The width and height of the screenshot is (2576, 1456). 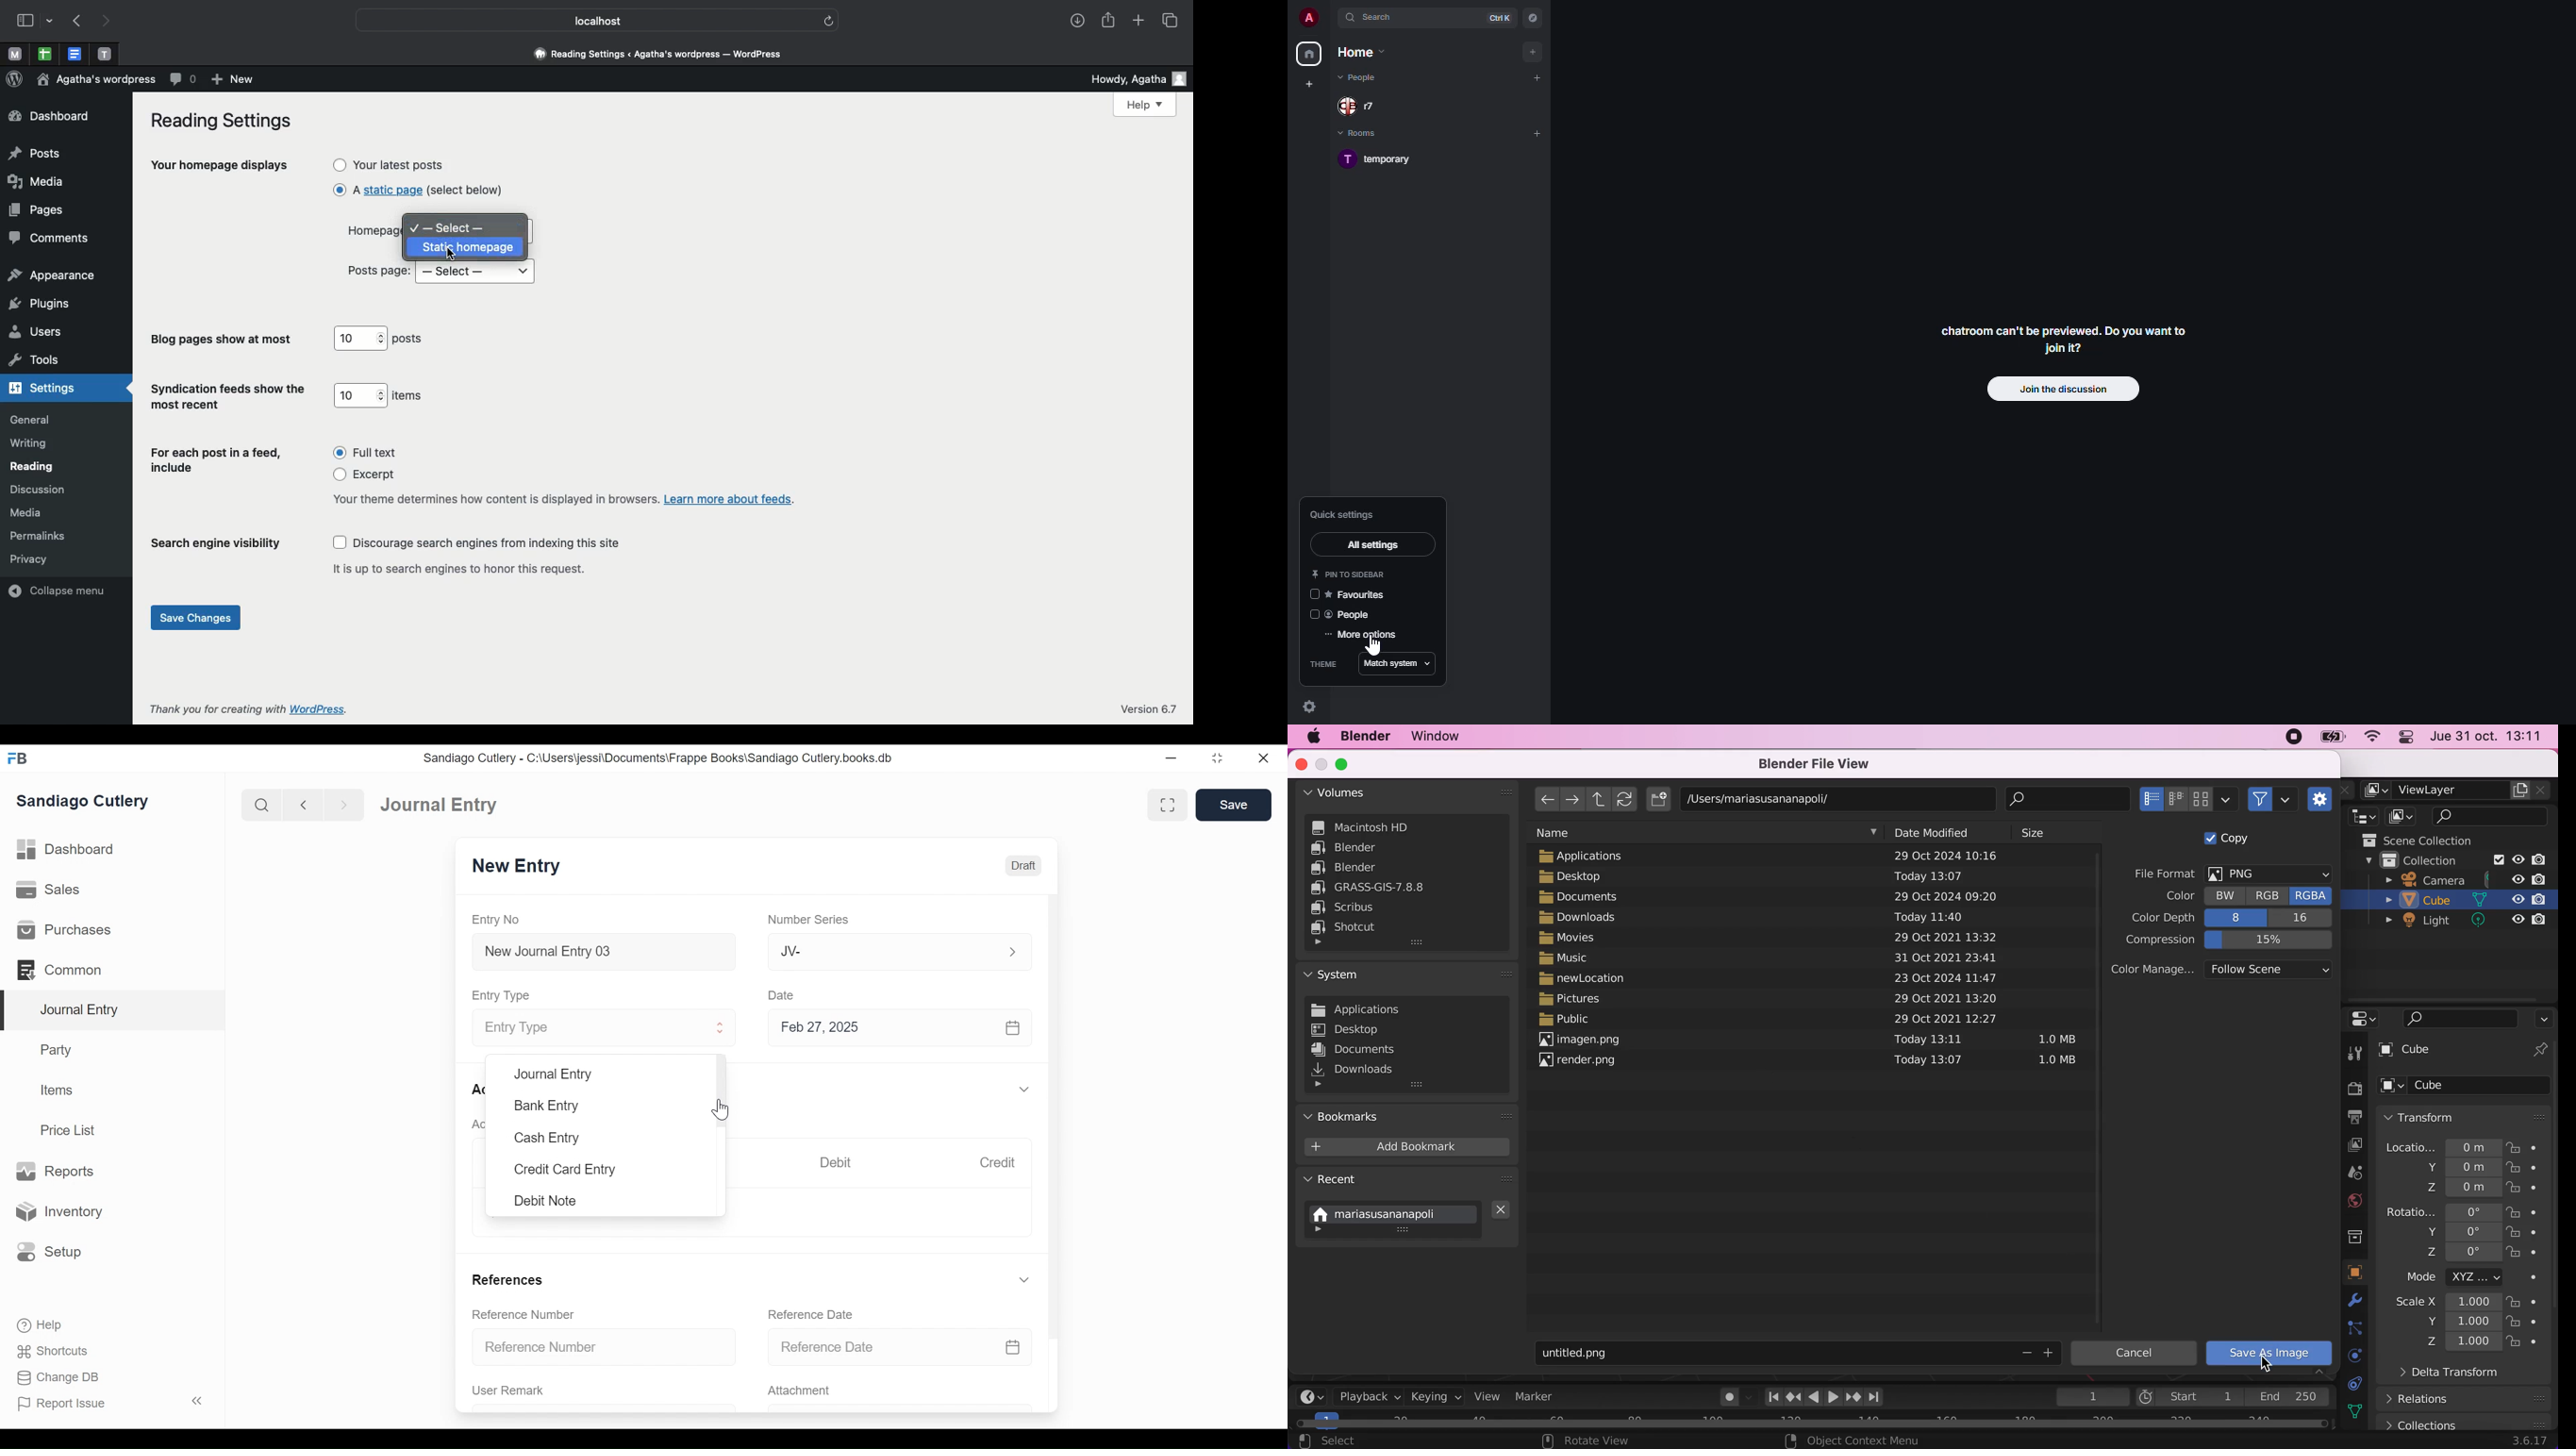 What do you see at coordinates (70, 1130) in the screenshot?
I see `Price List` at bounding box center [70, 1130].